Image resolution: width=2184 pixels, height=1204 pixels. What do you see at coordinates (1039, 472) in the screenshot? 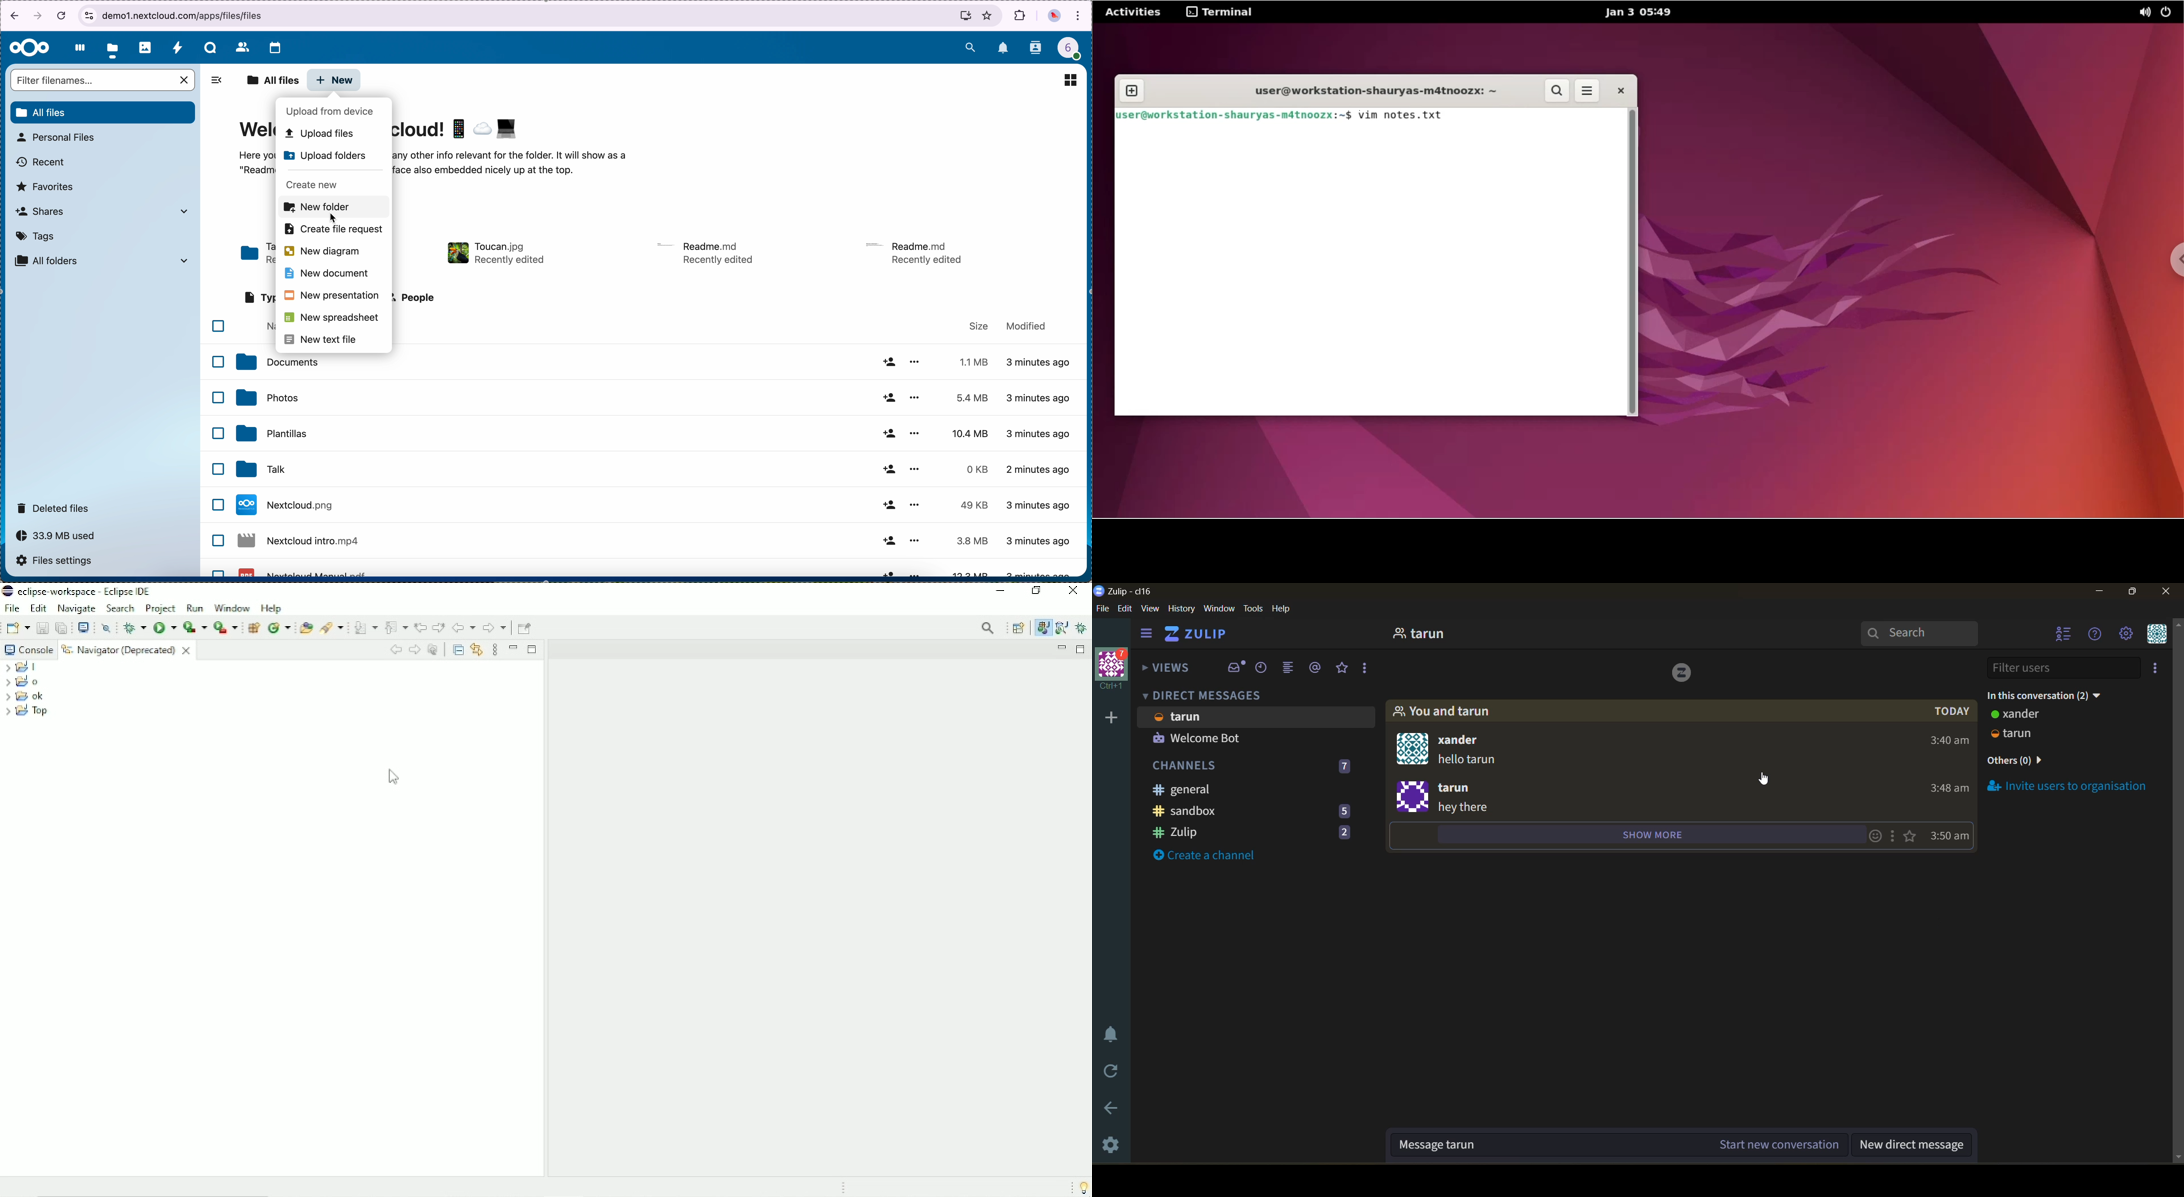
I see `4 minutes ago` at bounding box center [1039, 472].